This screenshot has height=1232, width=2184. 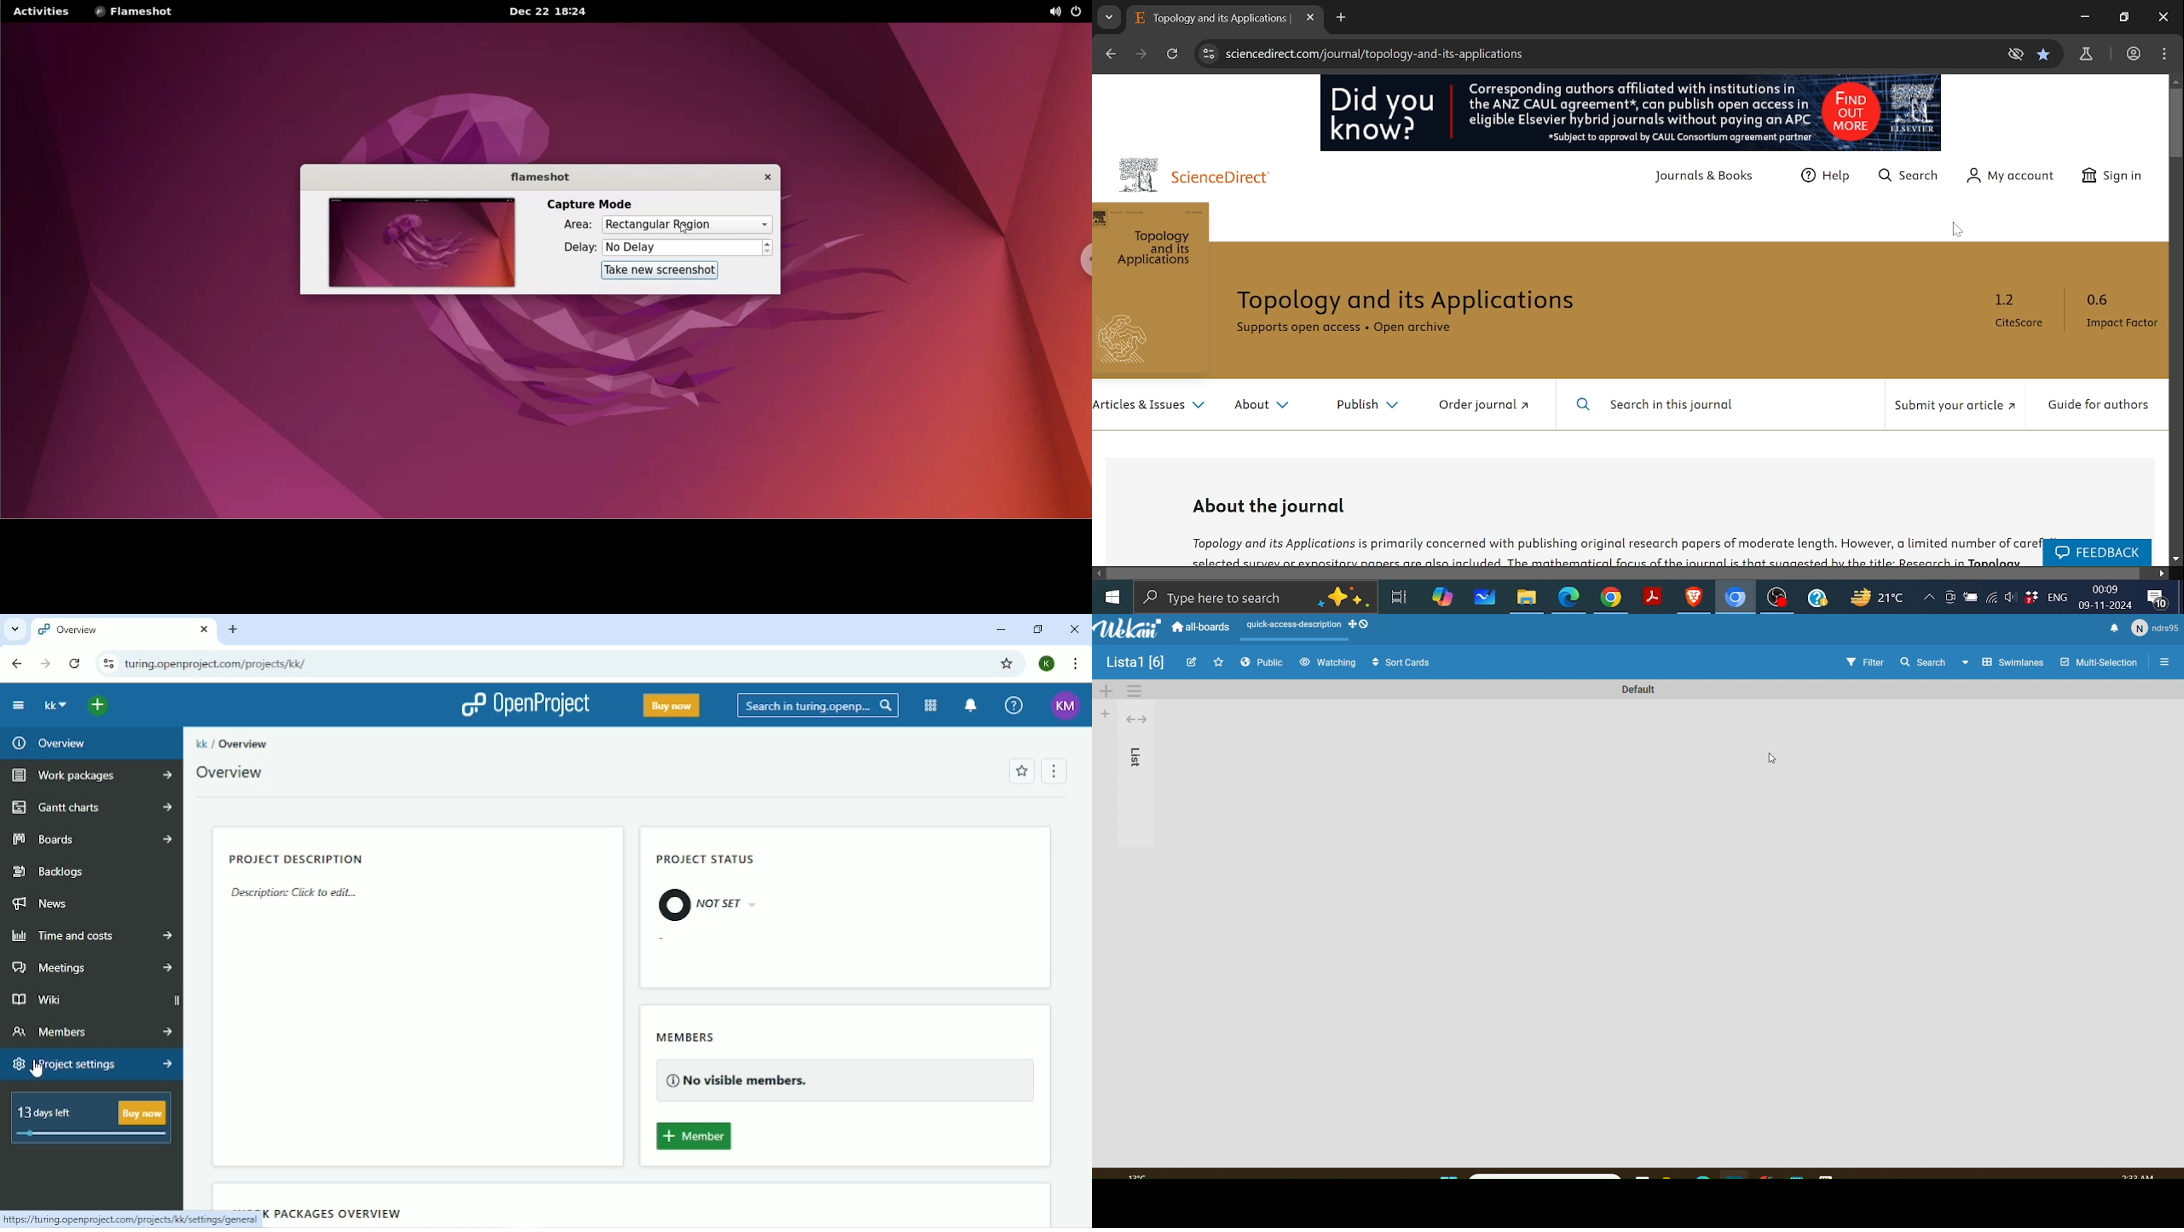 What do you see at coordinates (2177, 82) in the screenshot?
I see `Move up` at bounding box center [2177, 82].